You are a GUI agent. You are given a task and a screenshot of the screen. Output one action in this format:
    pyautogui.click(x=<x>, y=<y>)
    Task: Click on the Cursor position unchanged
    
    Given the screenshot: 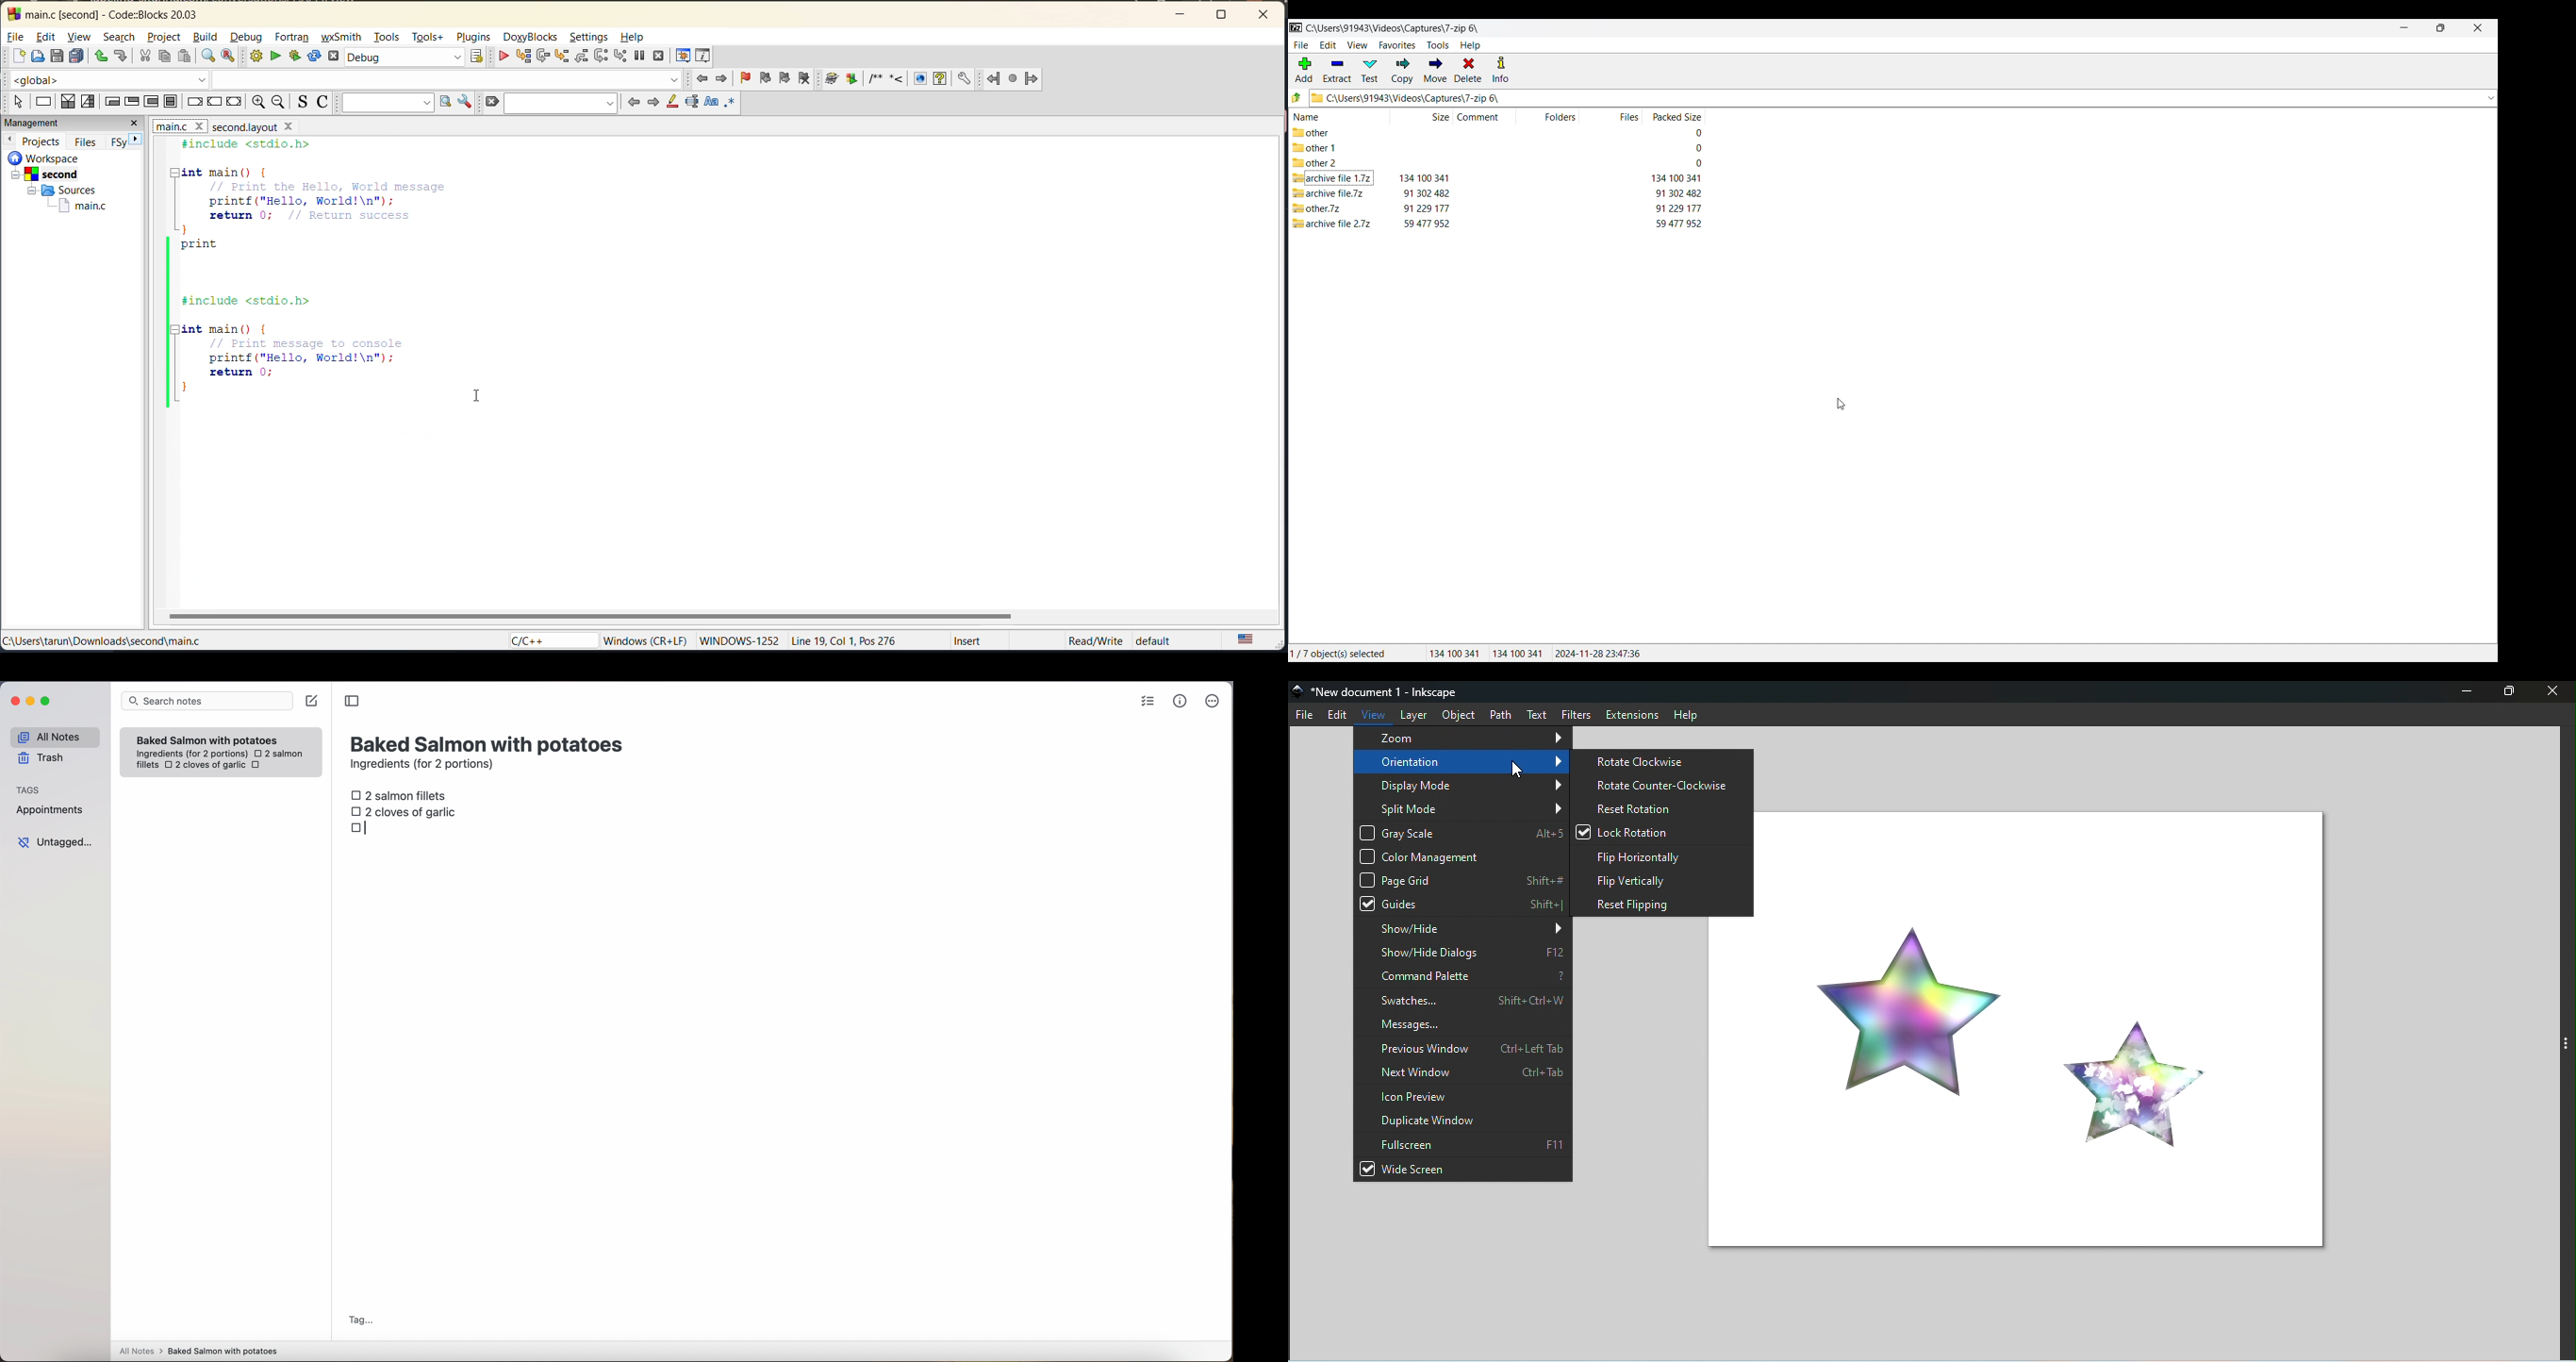 What is the action you would take?
    pyautogui.click(x=1842, y=403)
    